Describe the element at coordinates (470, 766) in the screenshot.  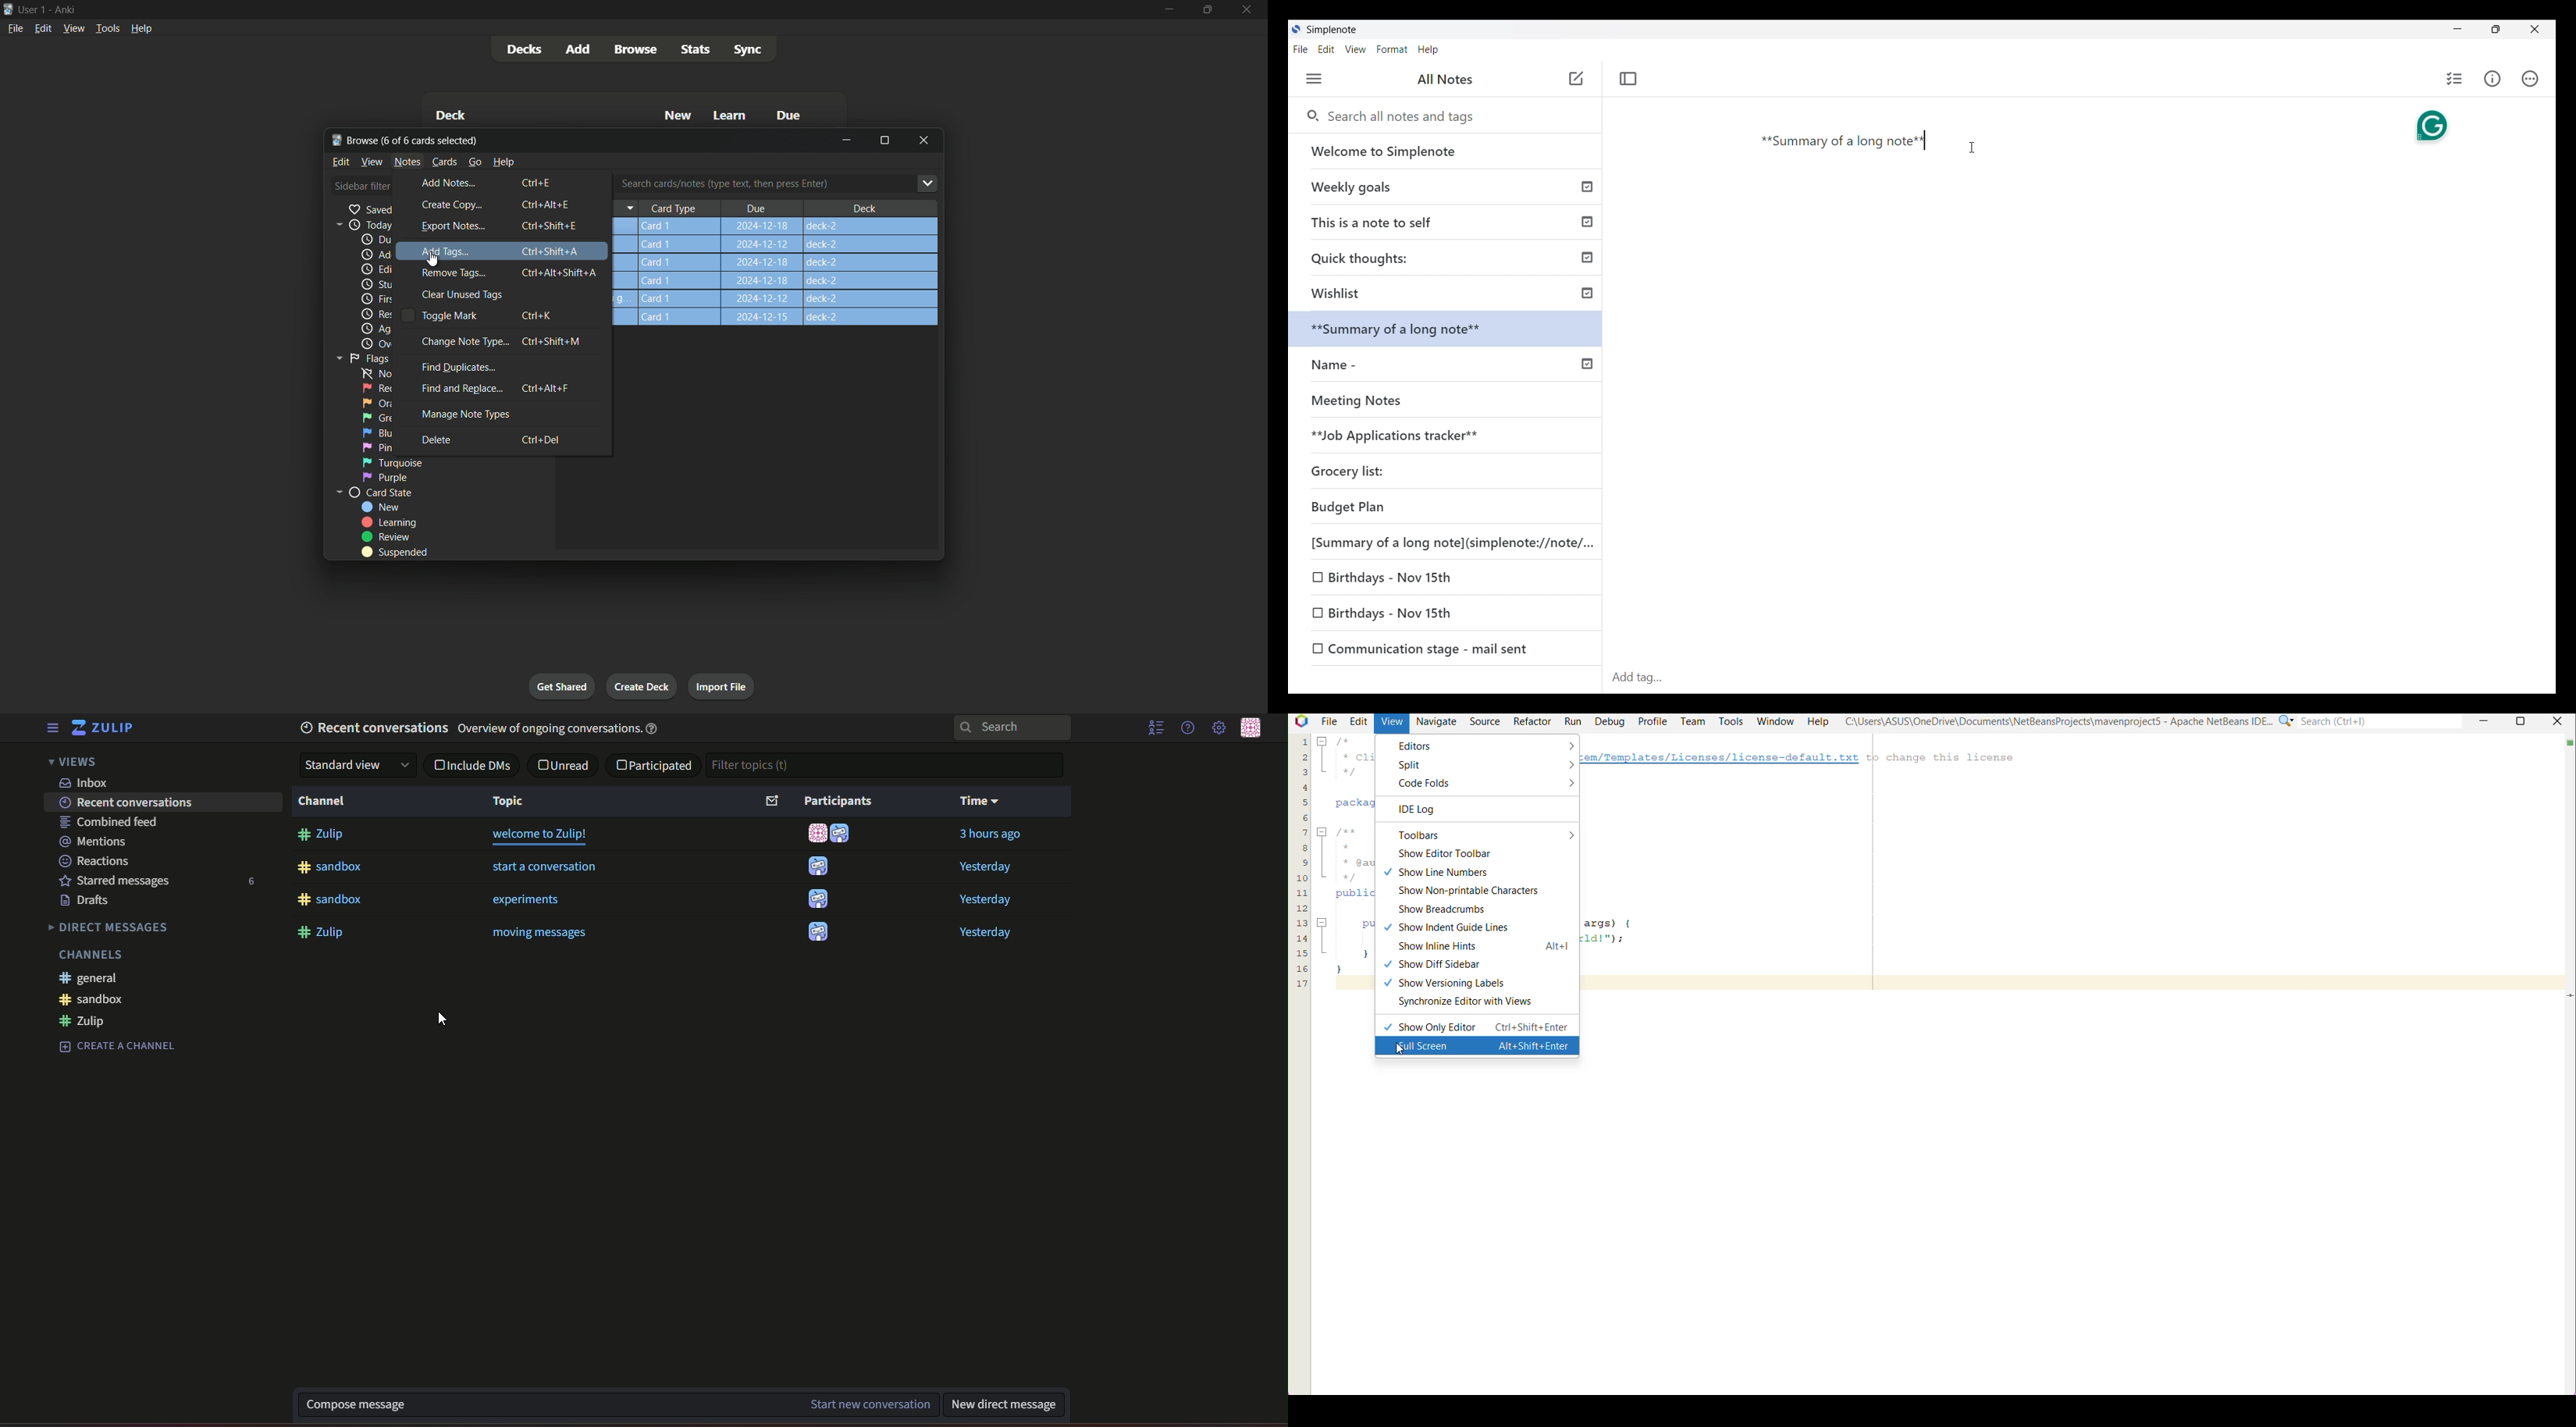
I see `Include dms checkbox` at that location.